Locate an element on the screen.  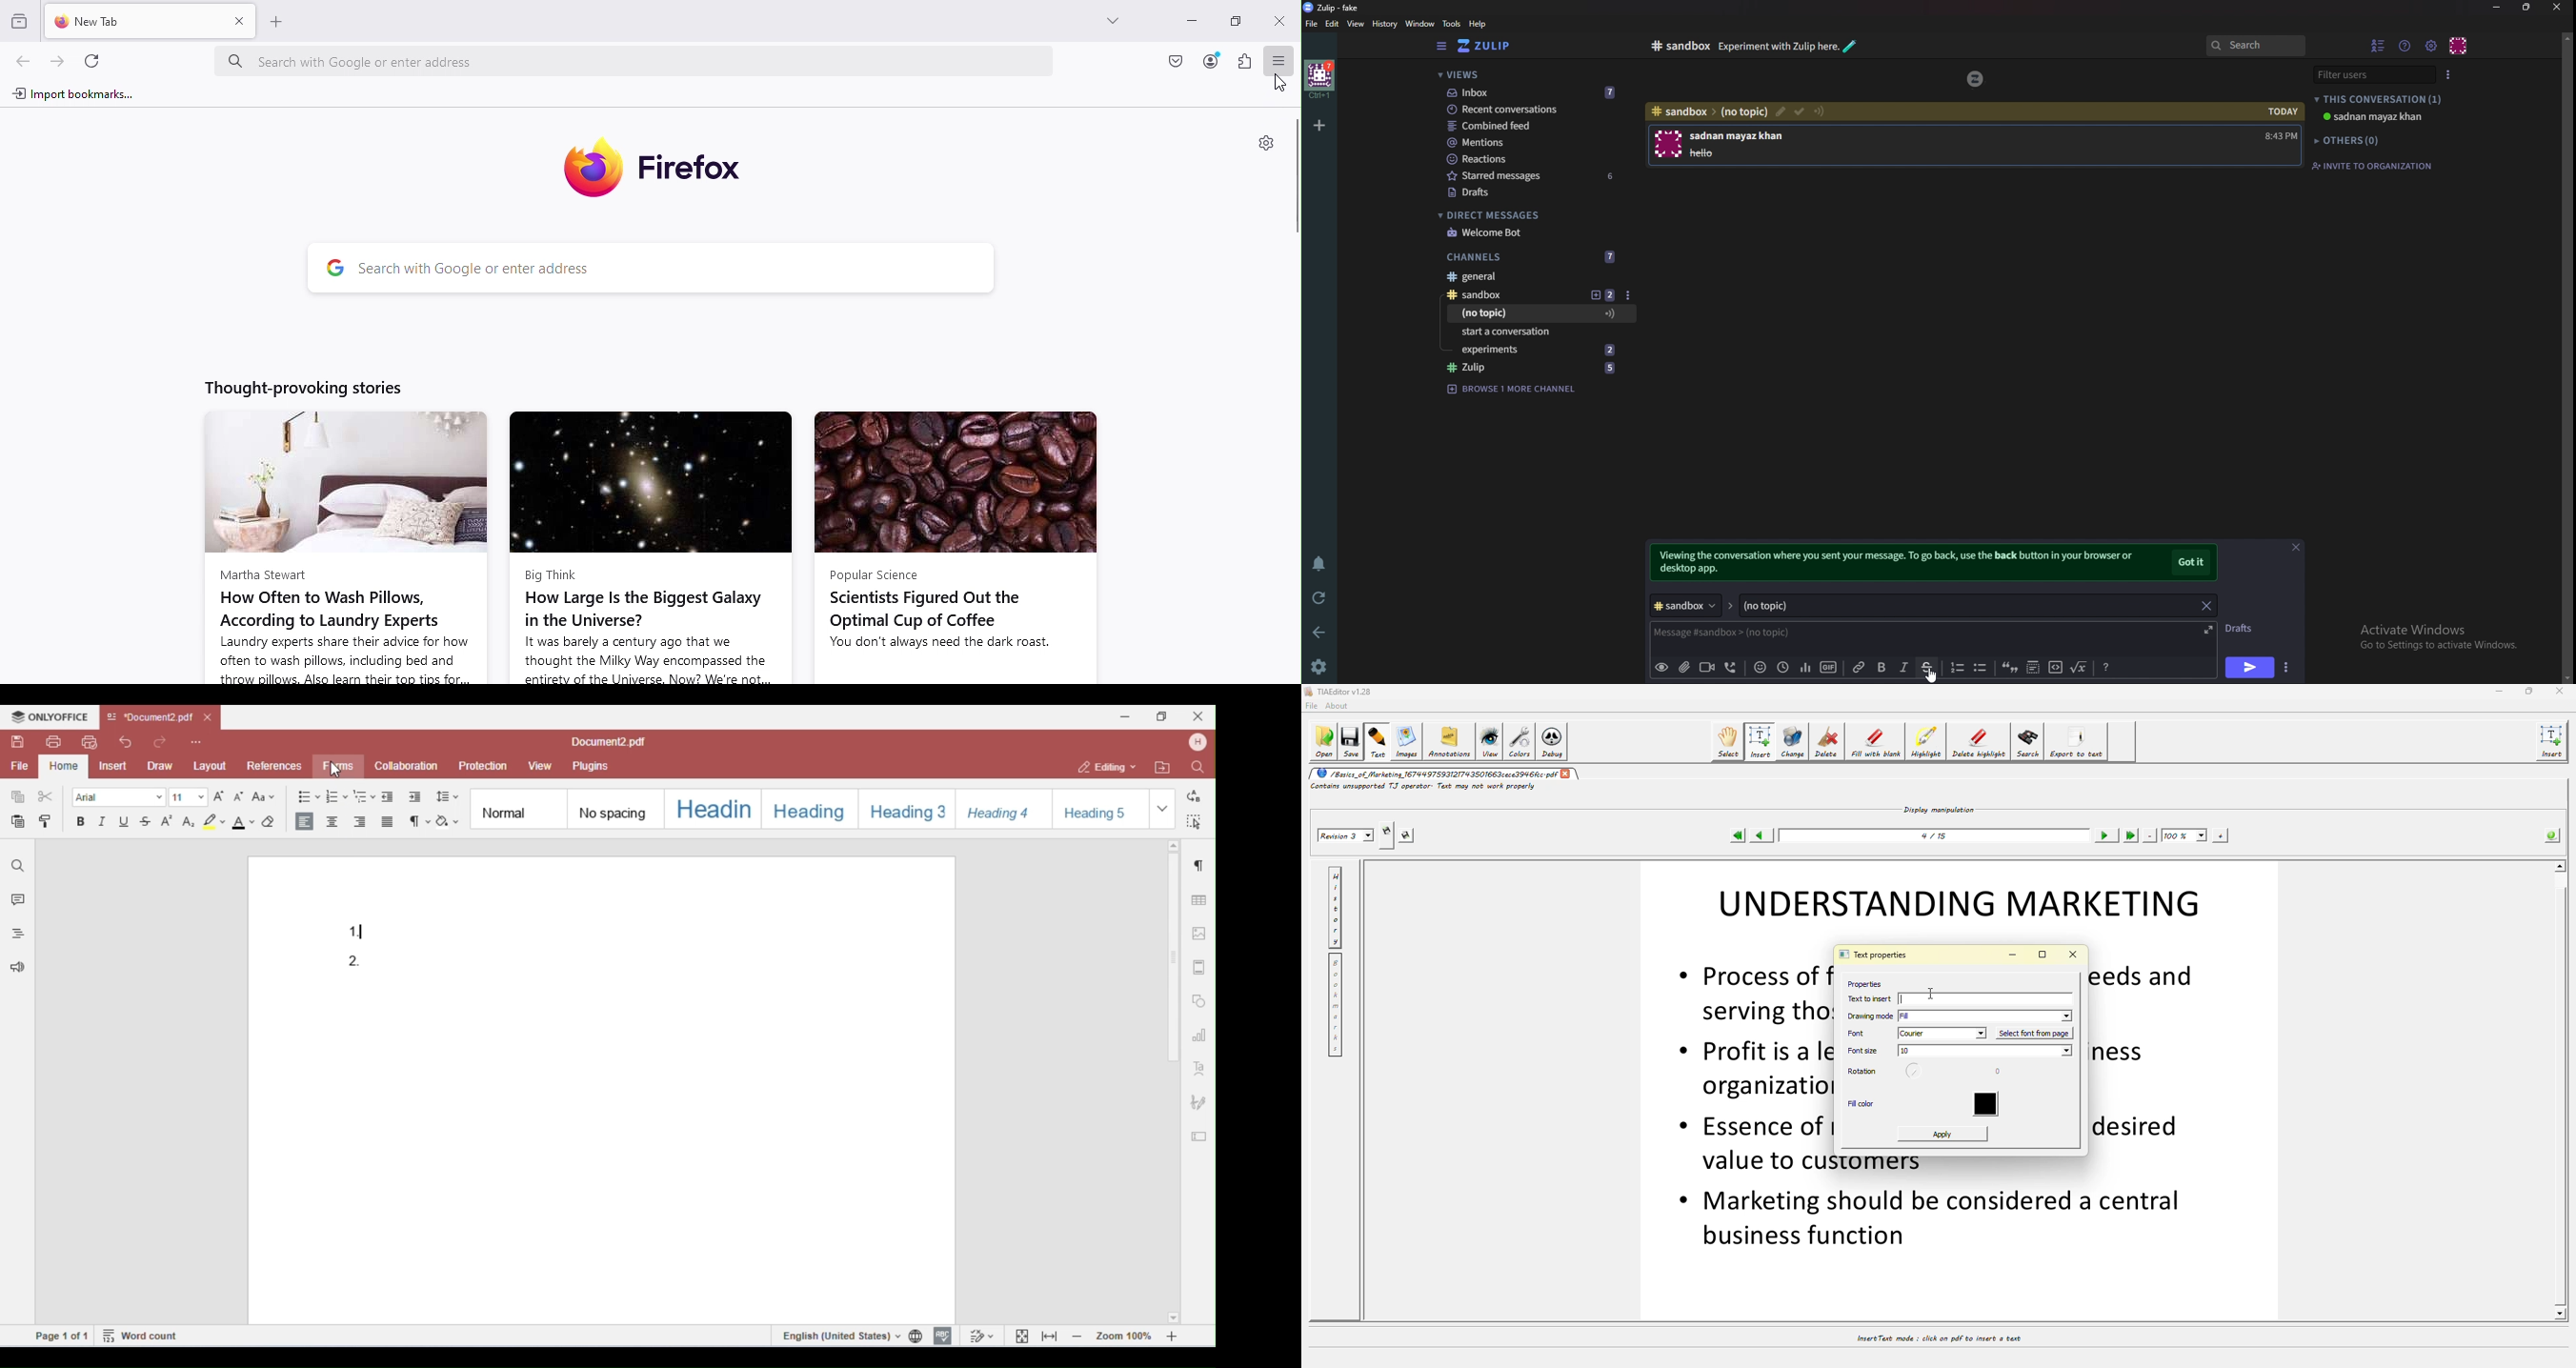
apply is located at coordinates (1944, 1134).